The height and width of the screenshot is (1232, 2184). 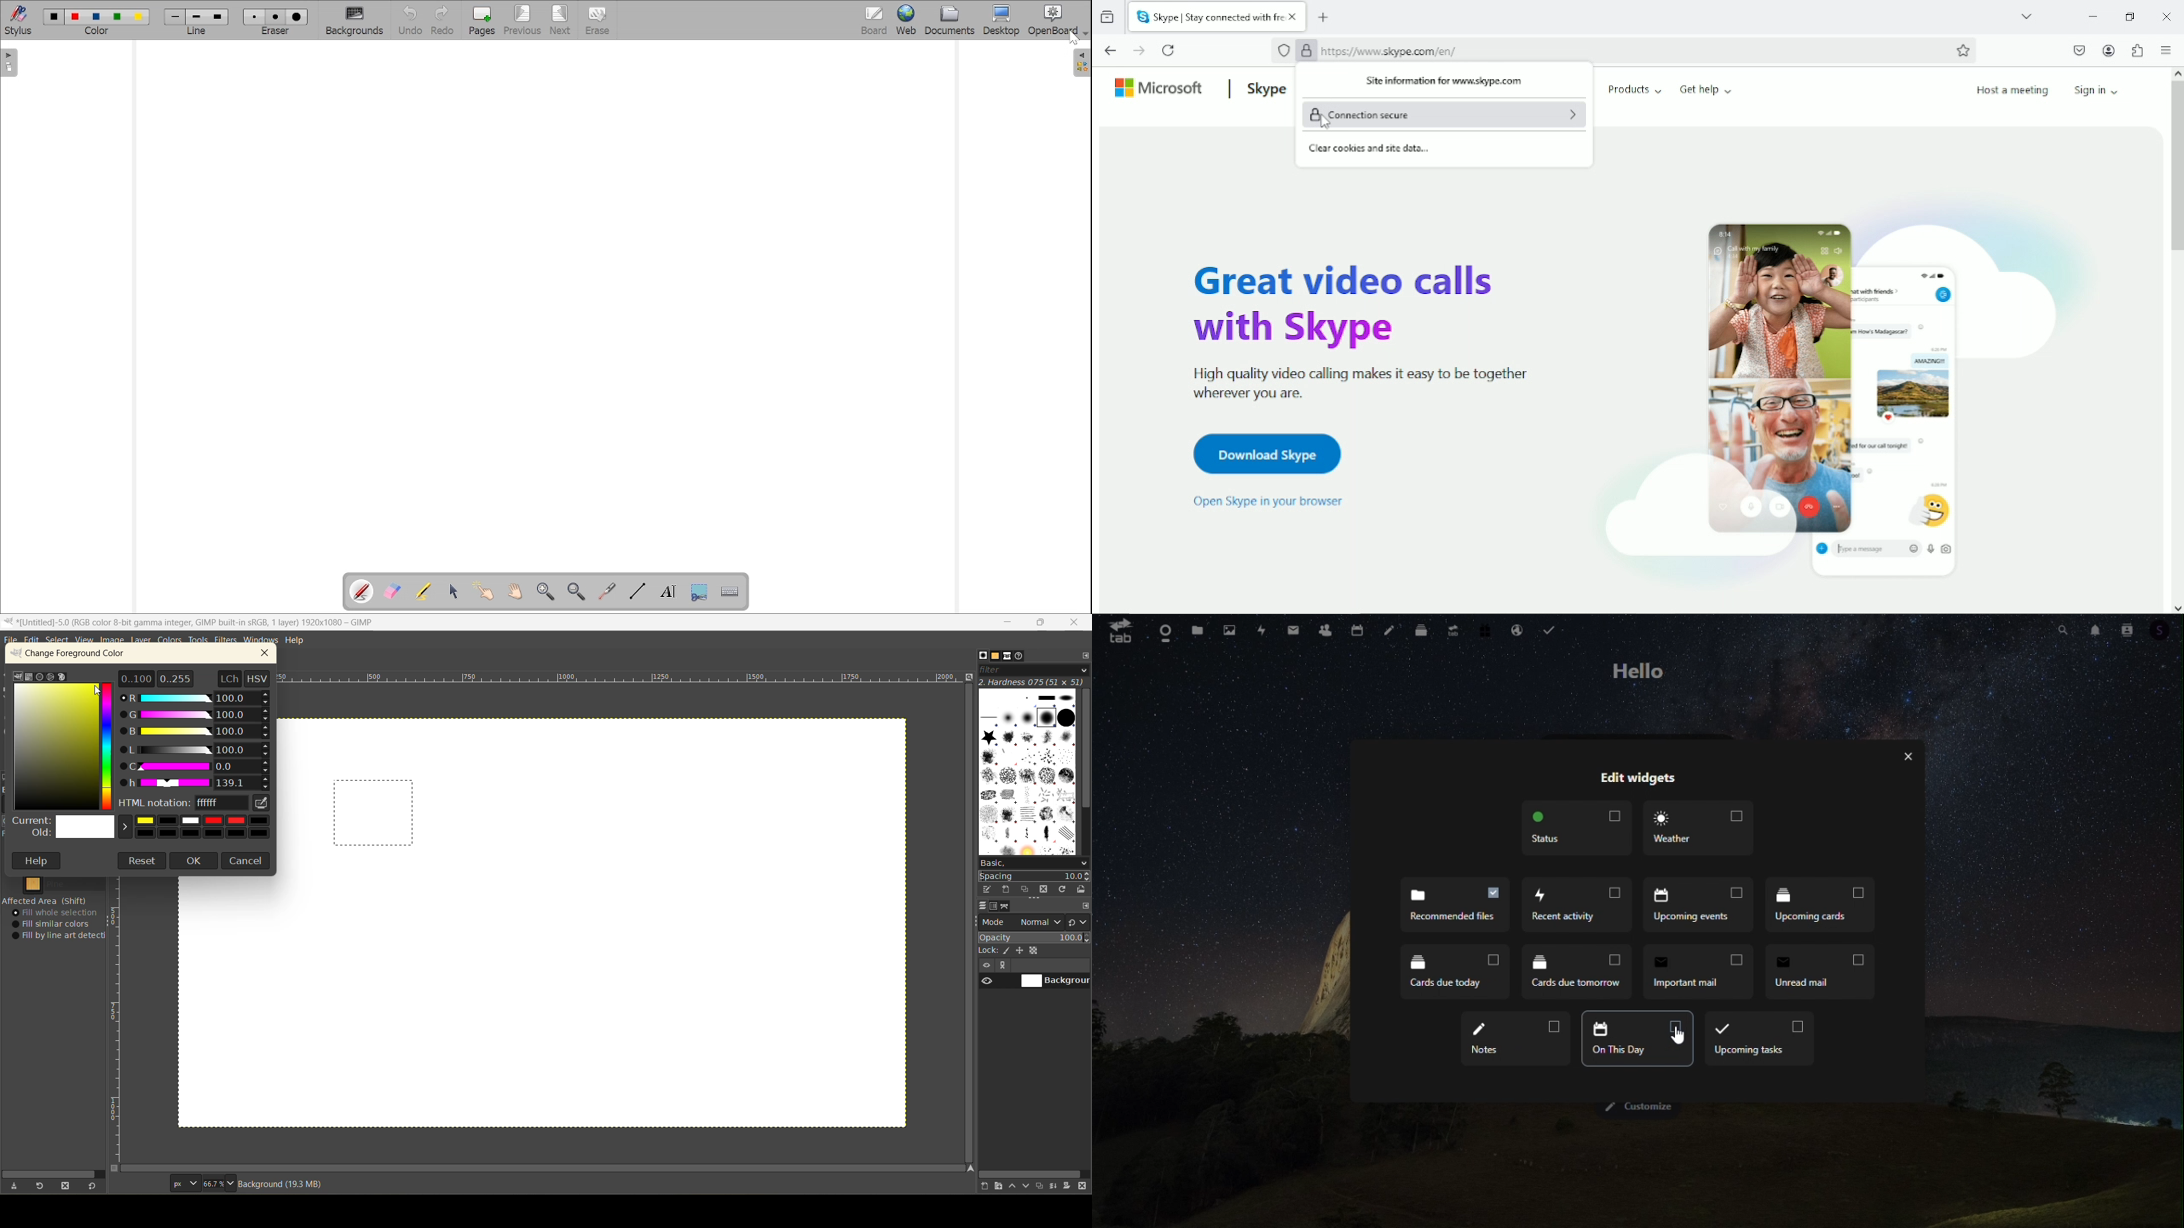 I want to click on Current tab, so click(x=1209, y=17).